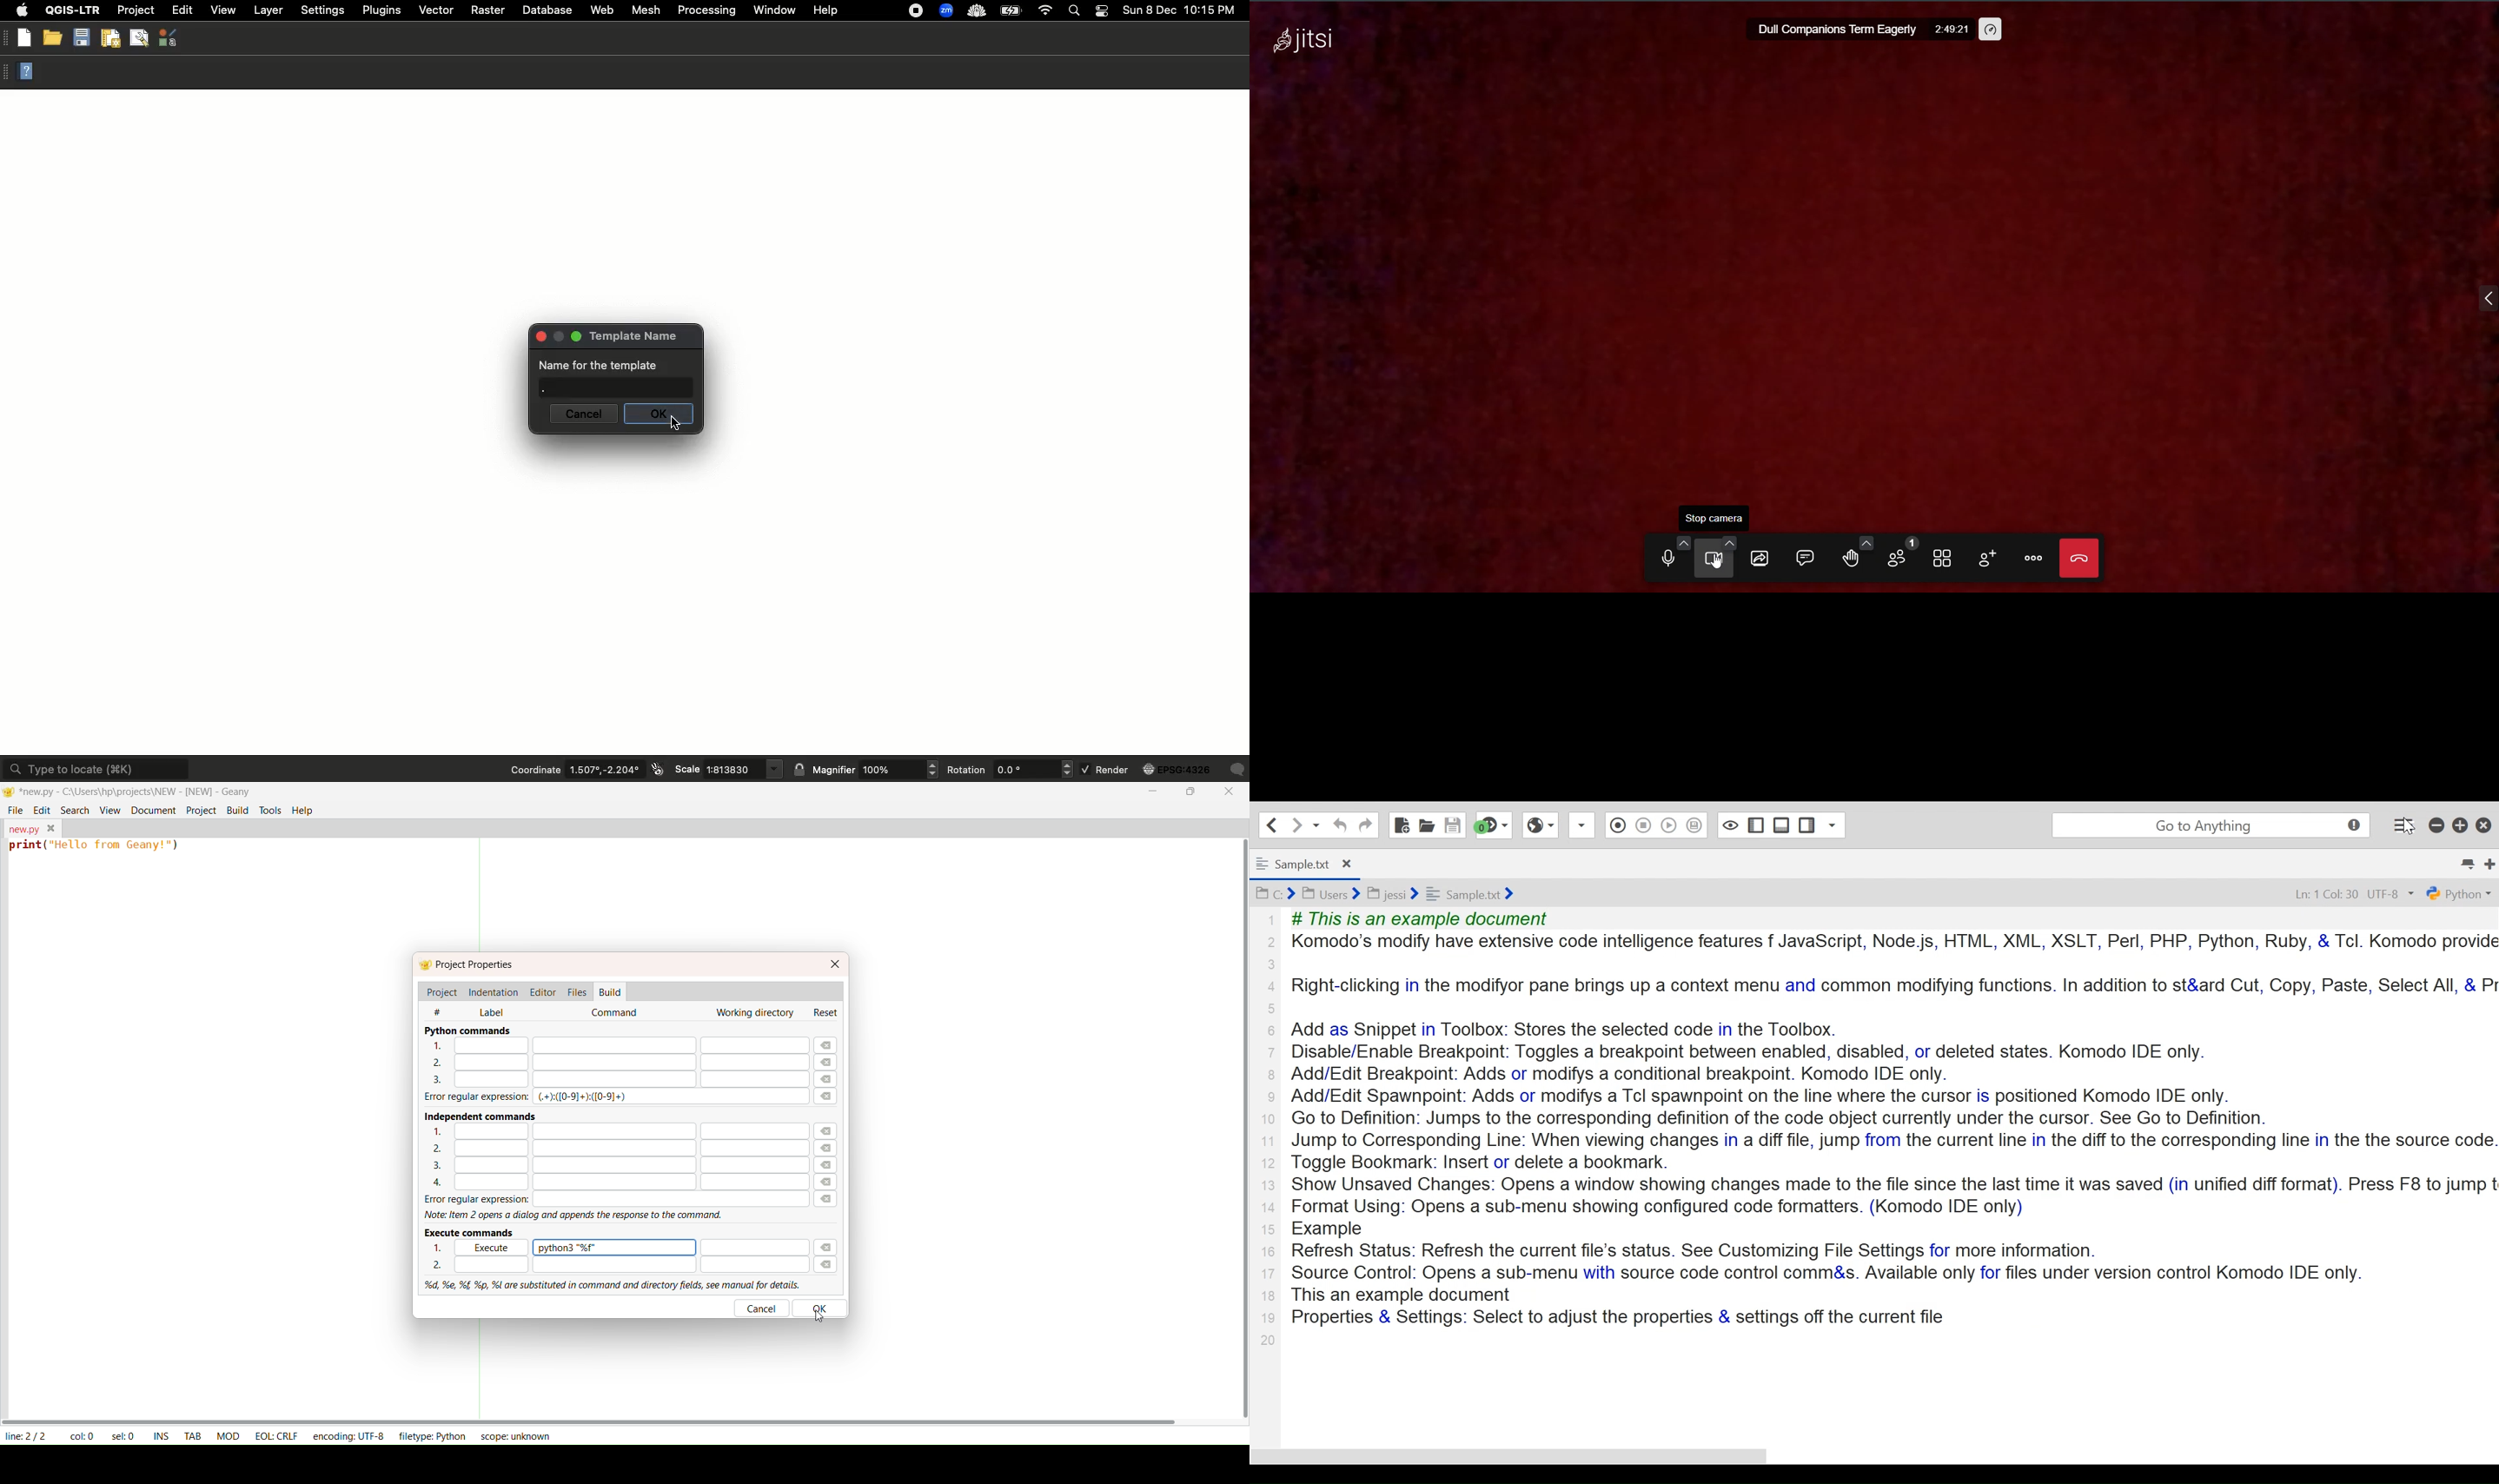  I want to click on Close, so click(2484, 825).